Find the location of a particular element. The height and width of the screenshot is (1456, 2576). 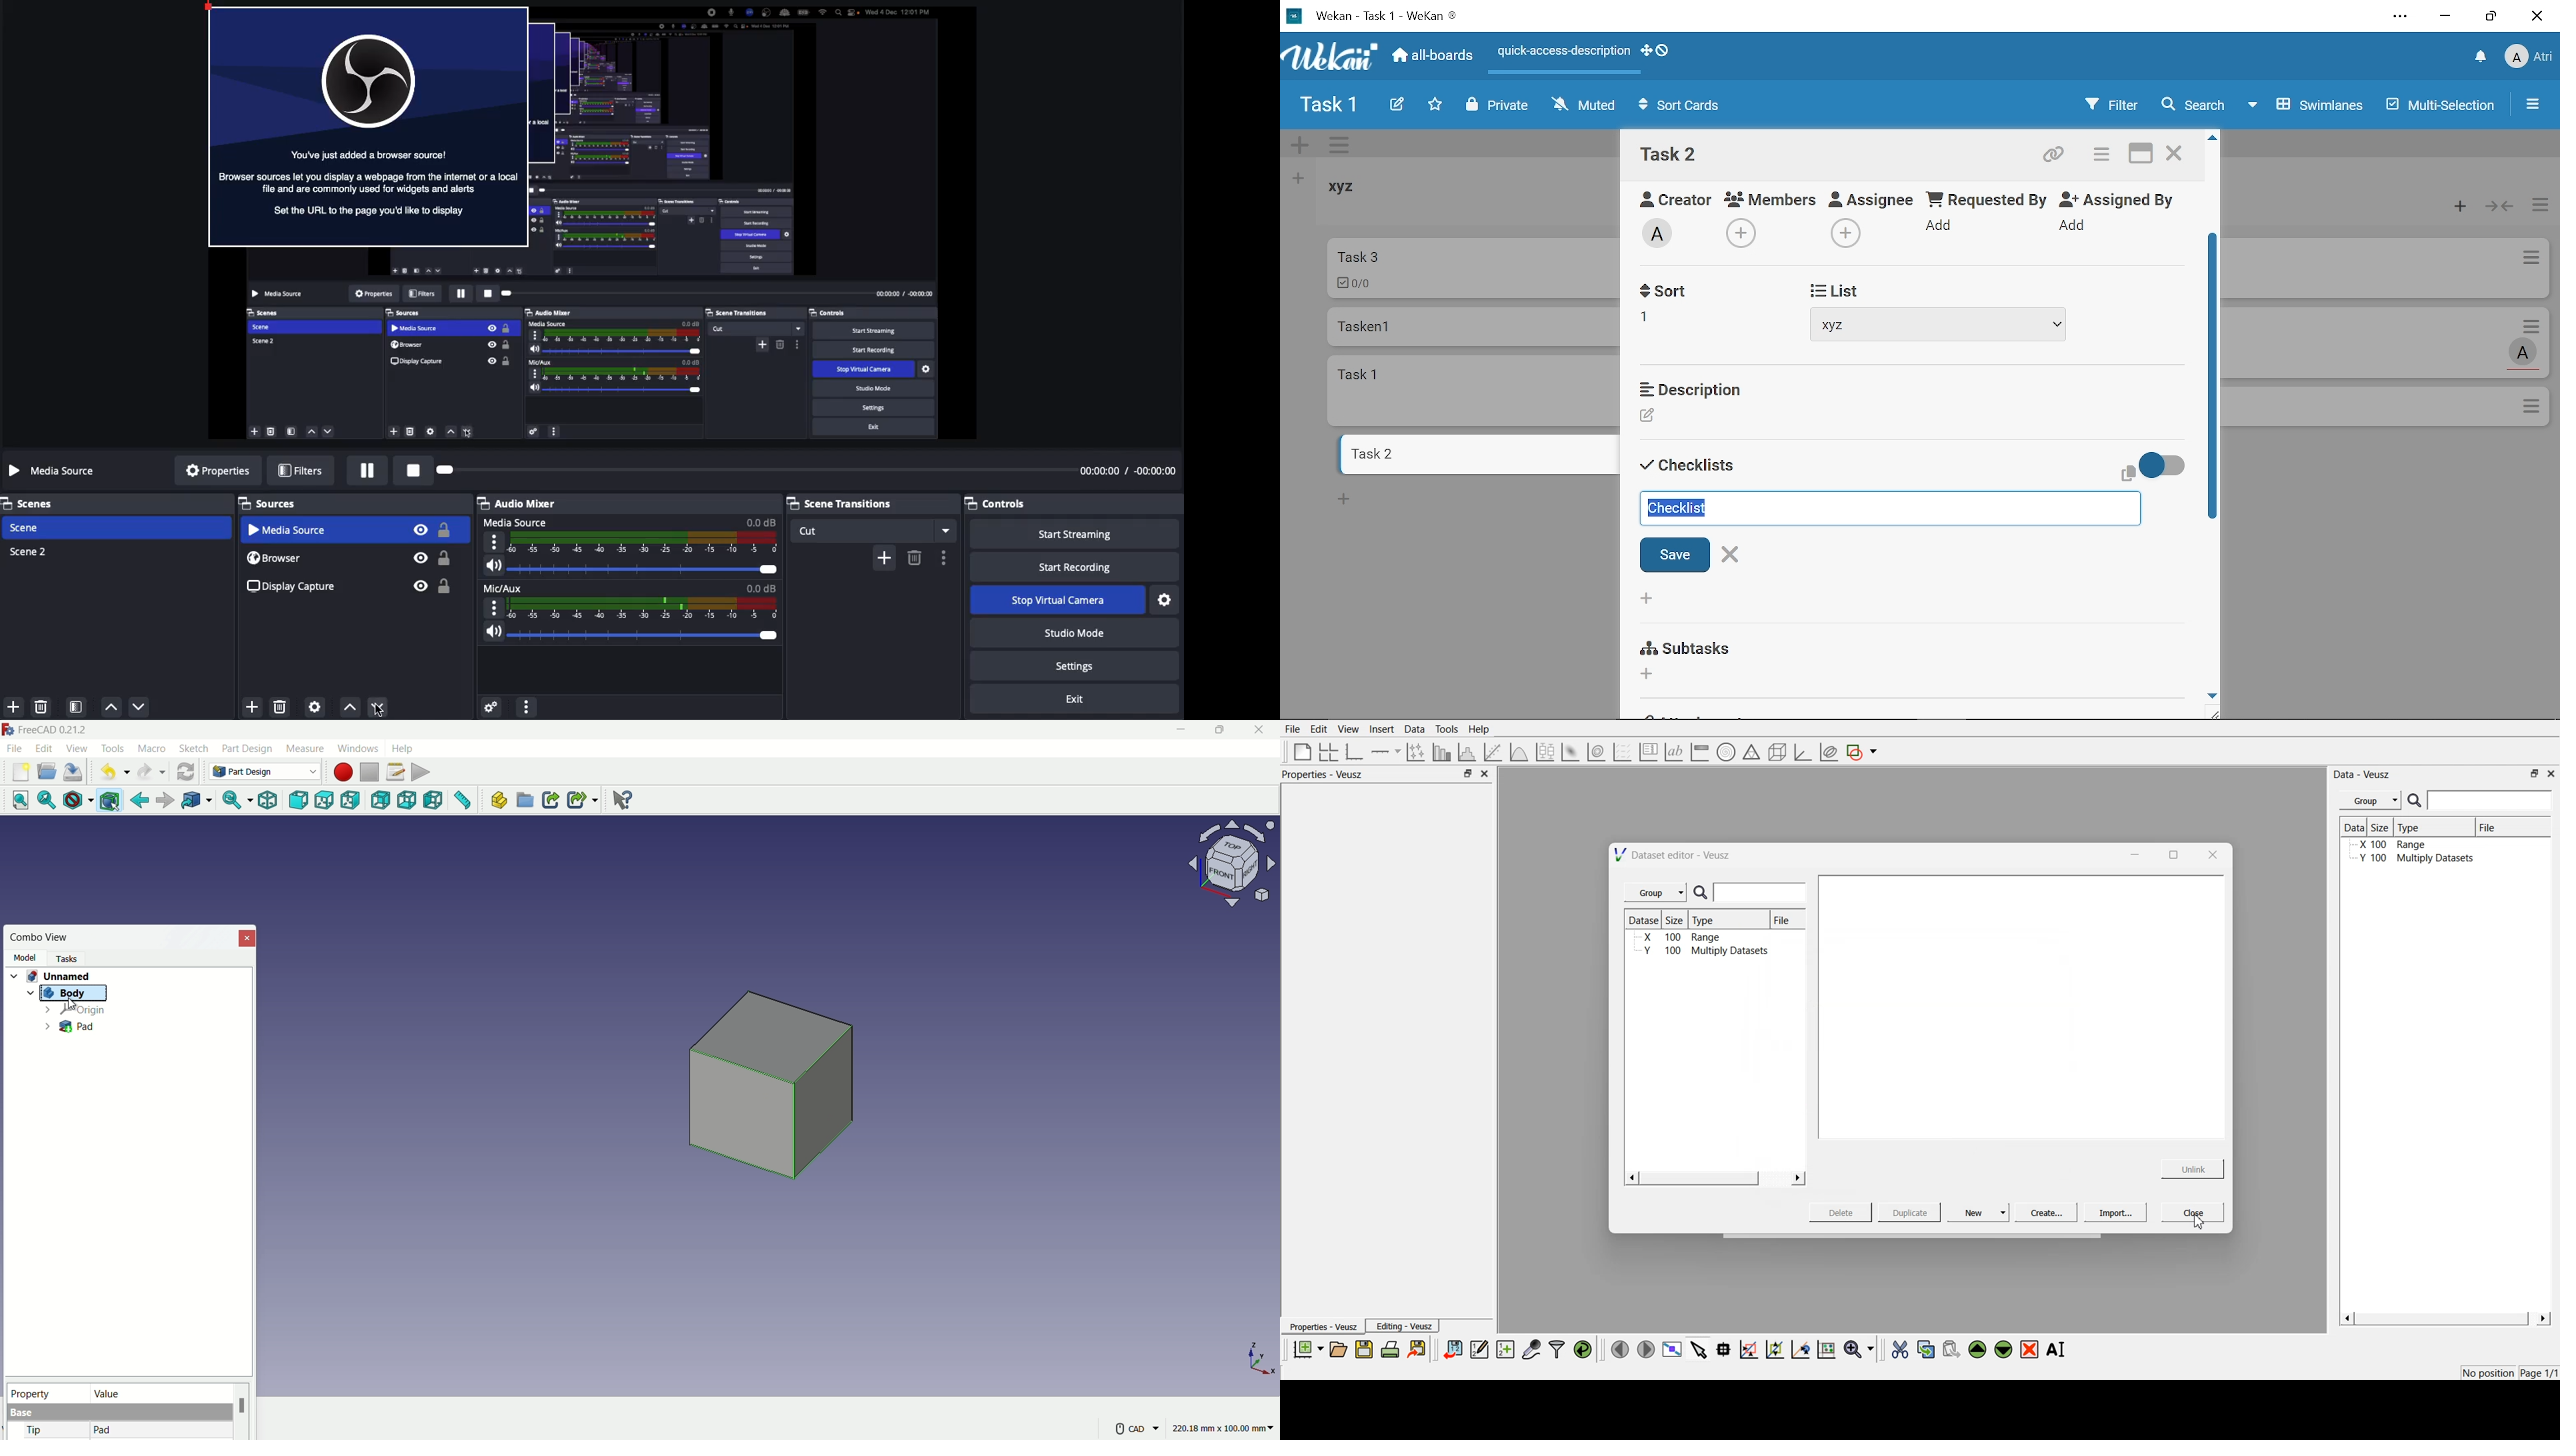

blank page is located at coordinates (1299, 751).